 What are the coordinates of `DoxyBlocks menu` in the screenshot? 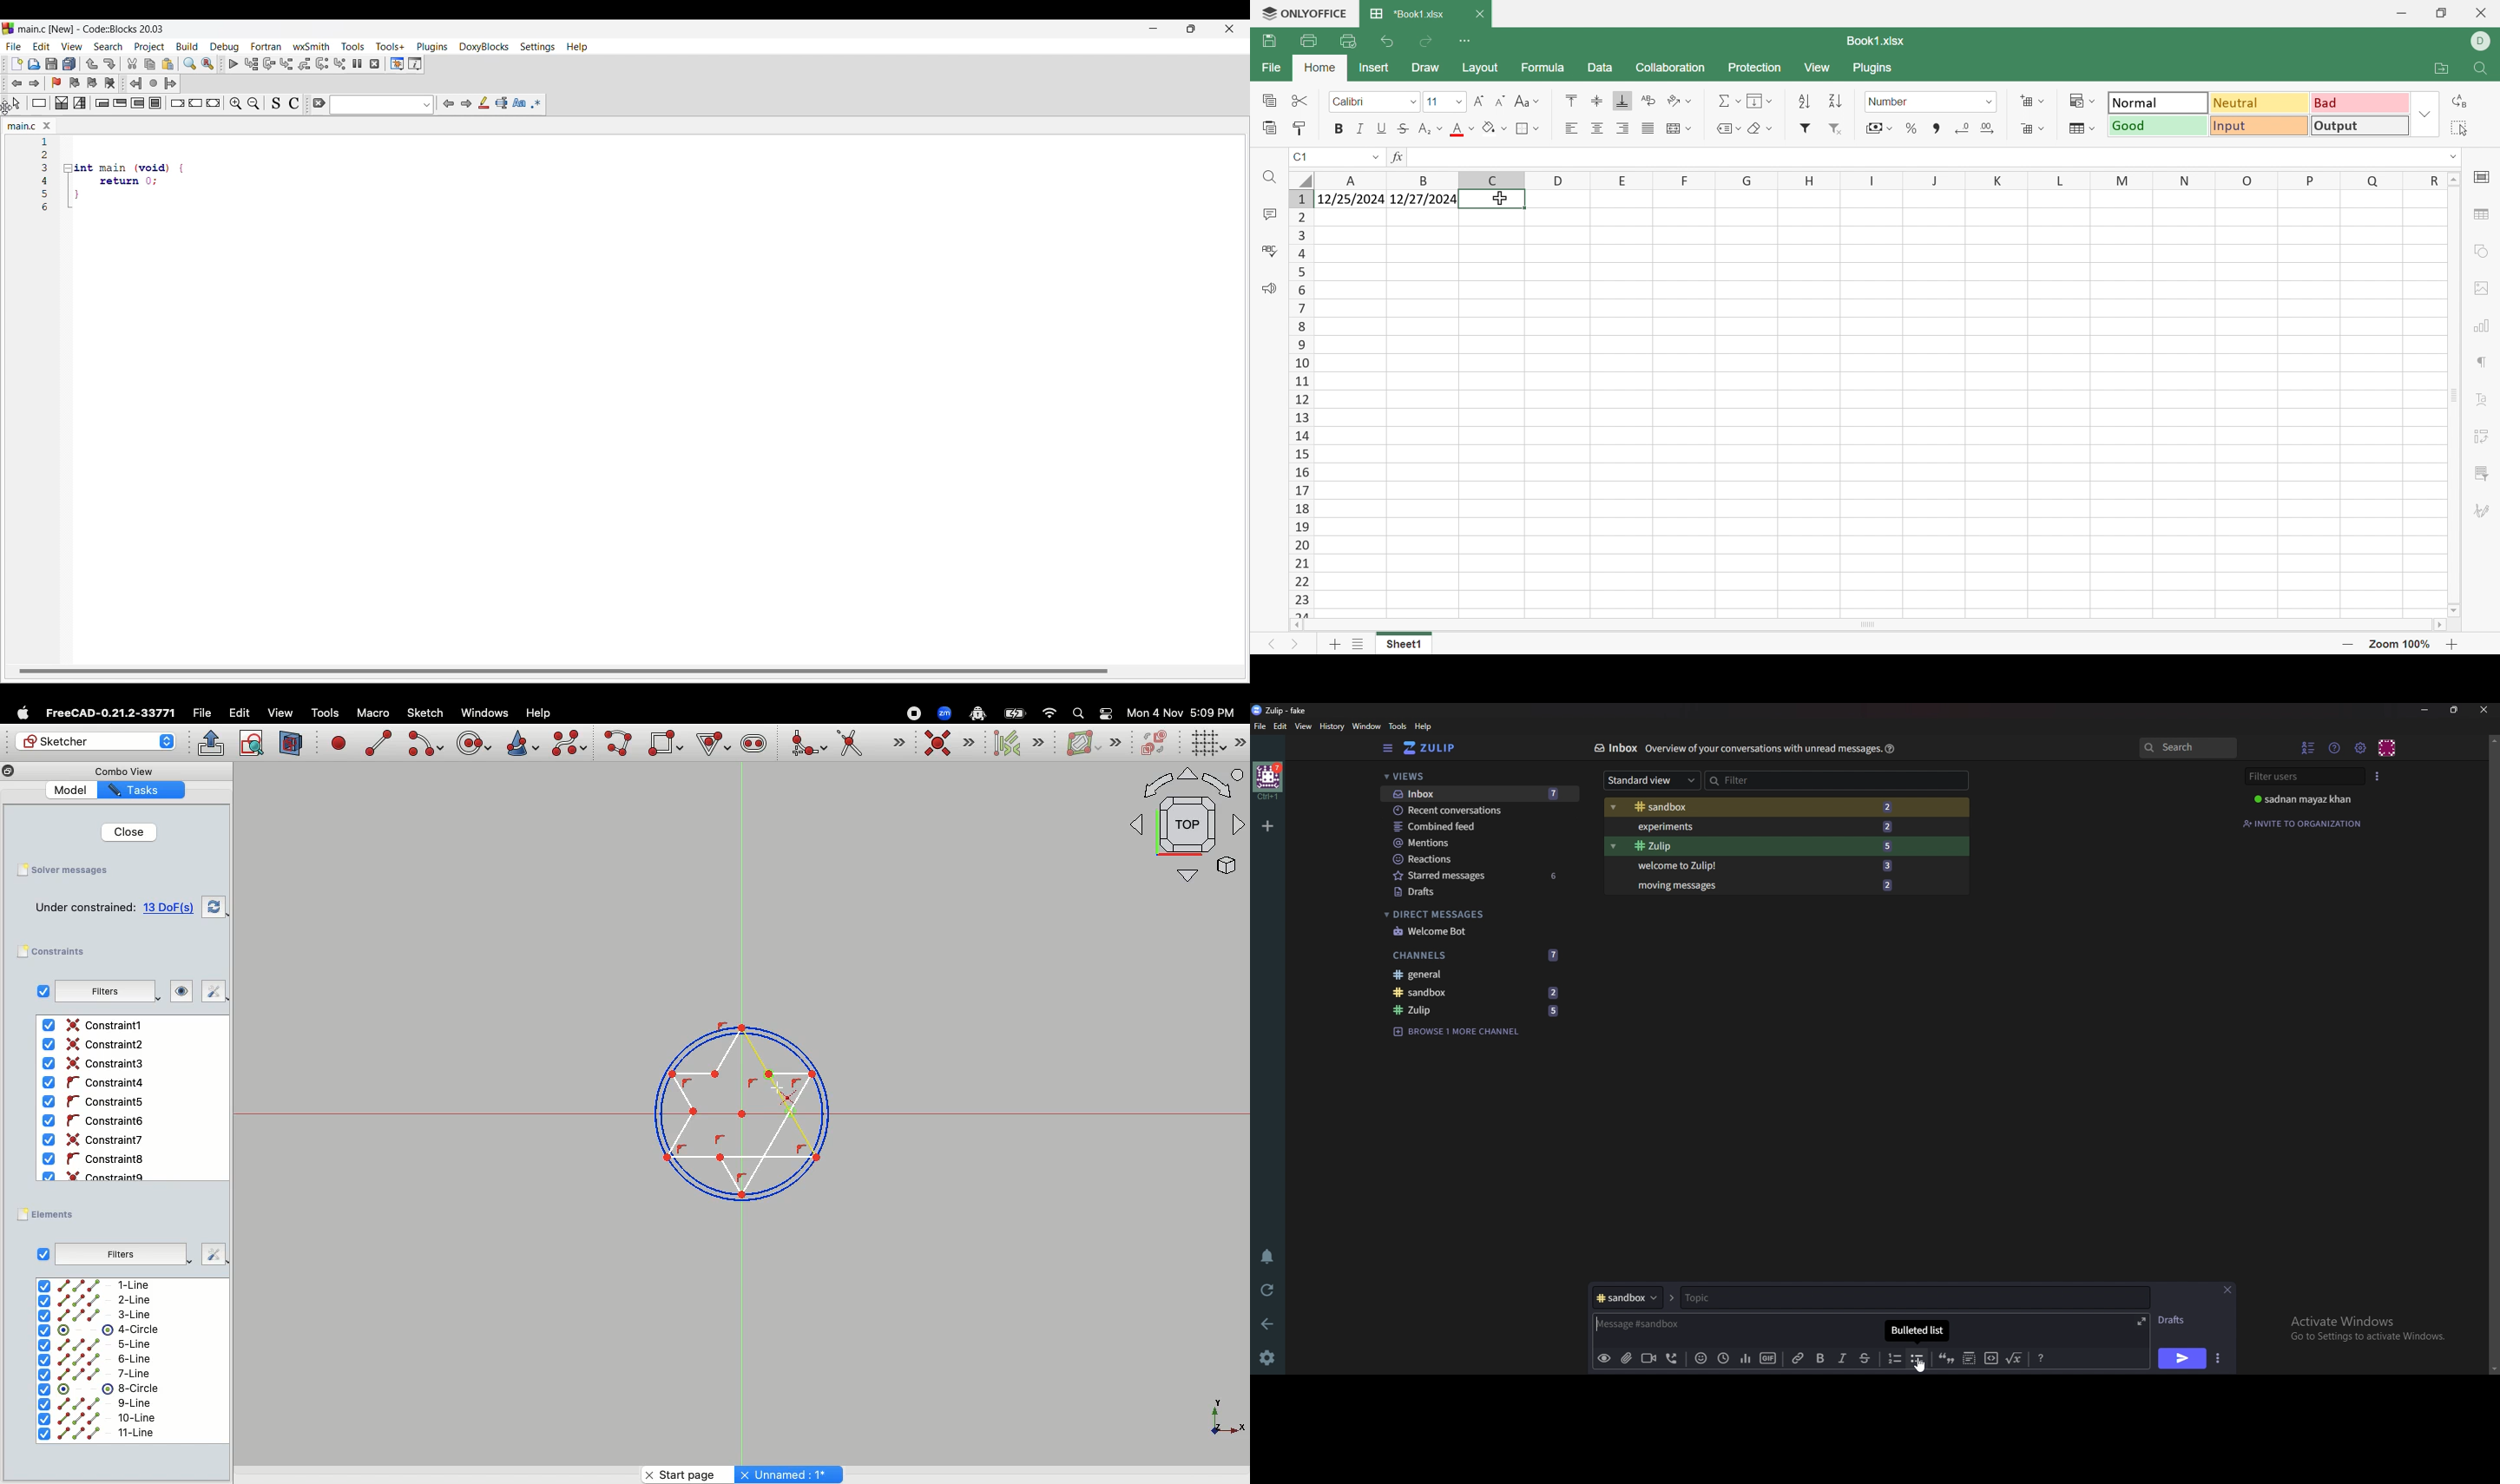 It's located at (483, 47).